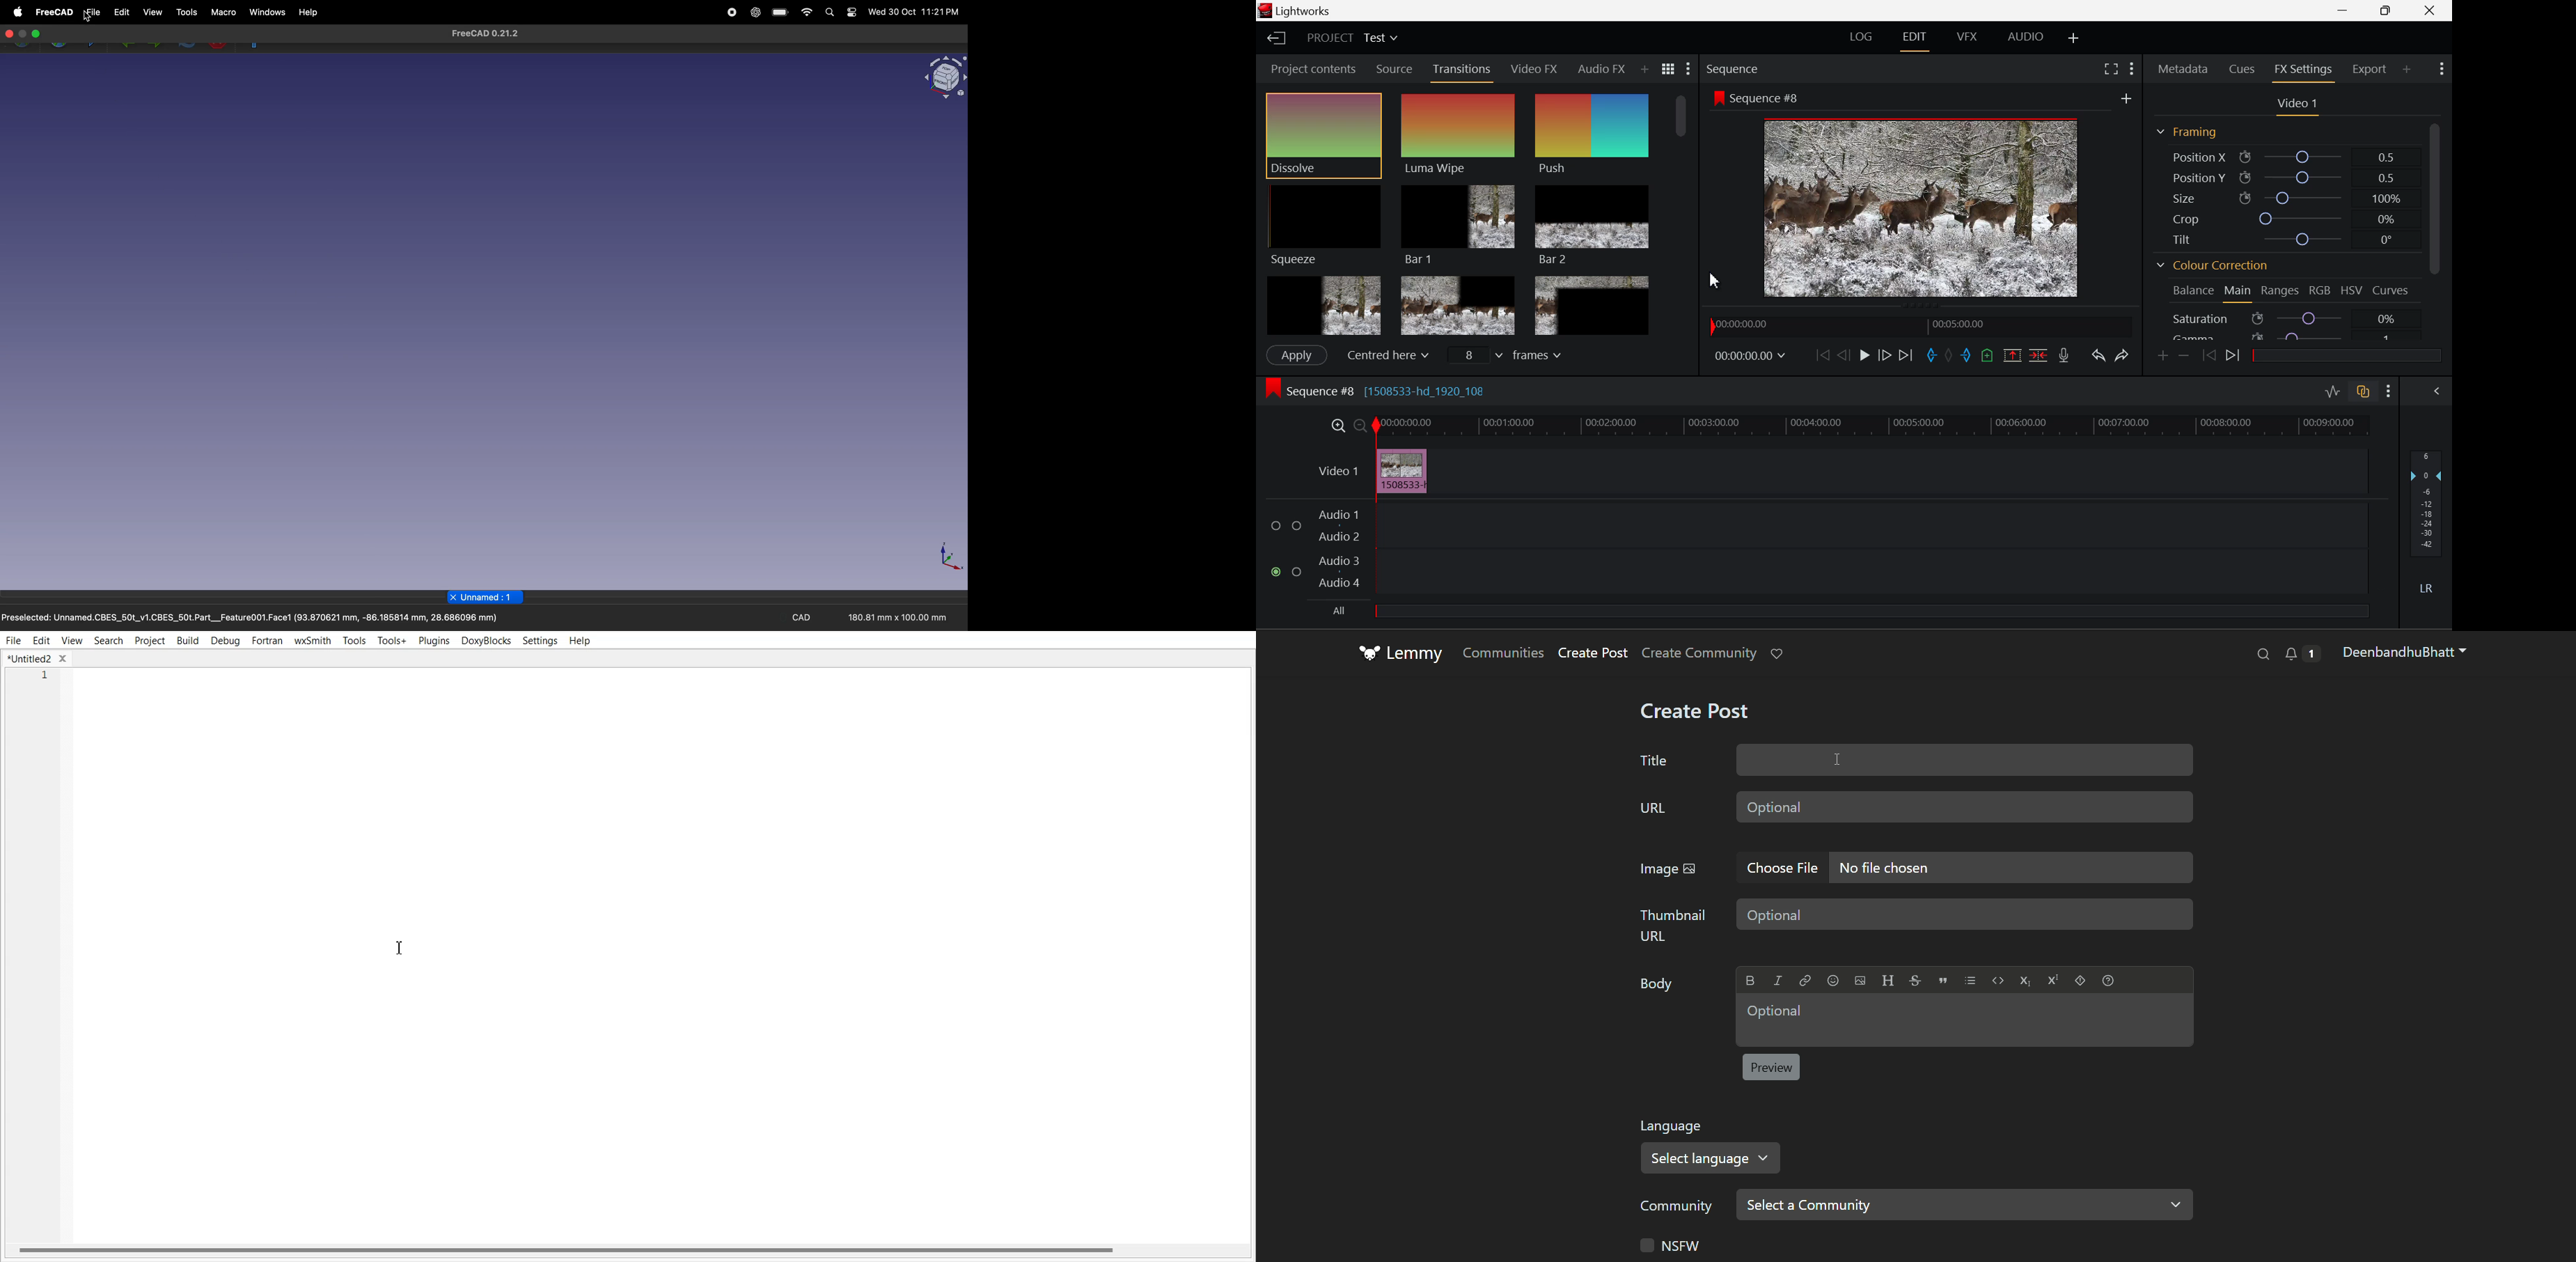 The height and width of the screenshot is (1288, 2576). What do you see at coordinates (1359, 426) in the screenshot?
I see `Timeline Zoom Out` at bounding box center [1359, 426].